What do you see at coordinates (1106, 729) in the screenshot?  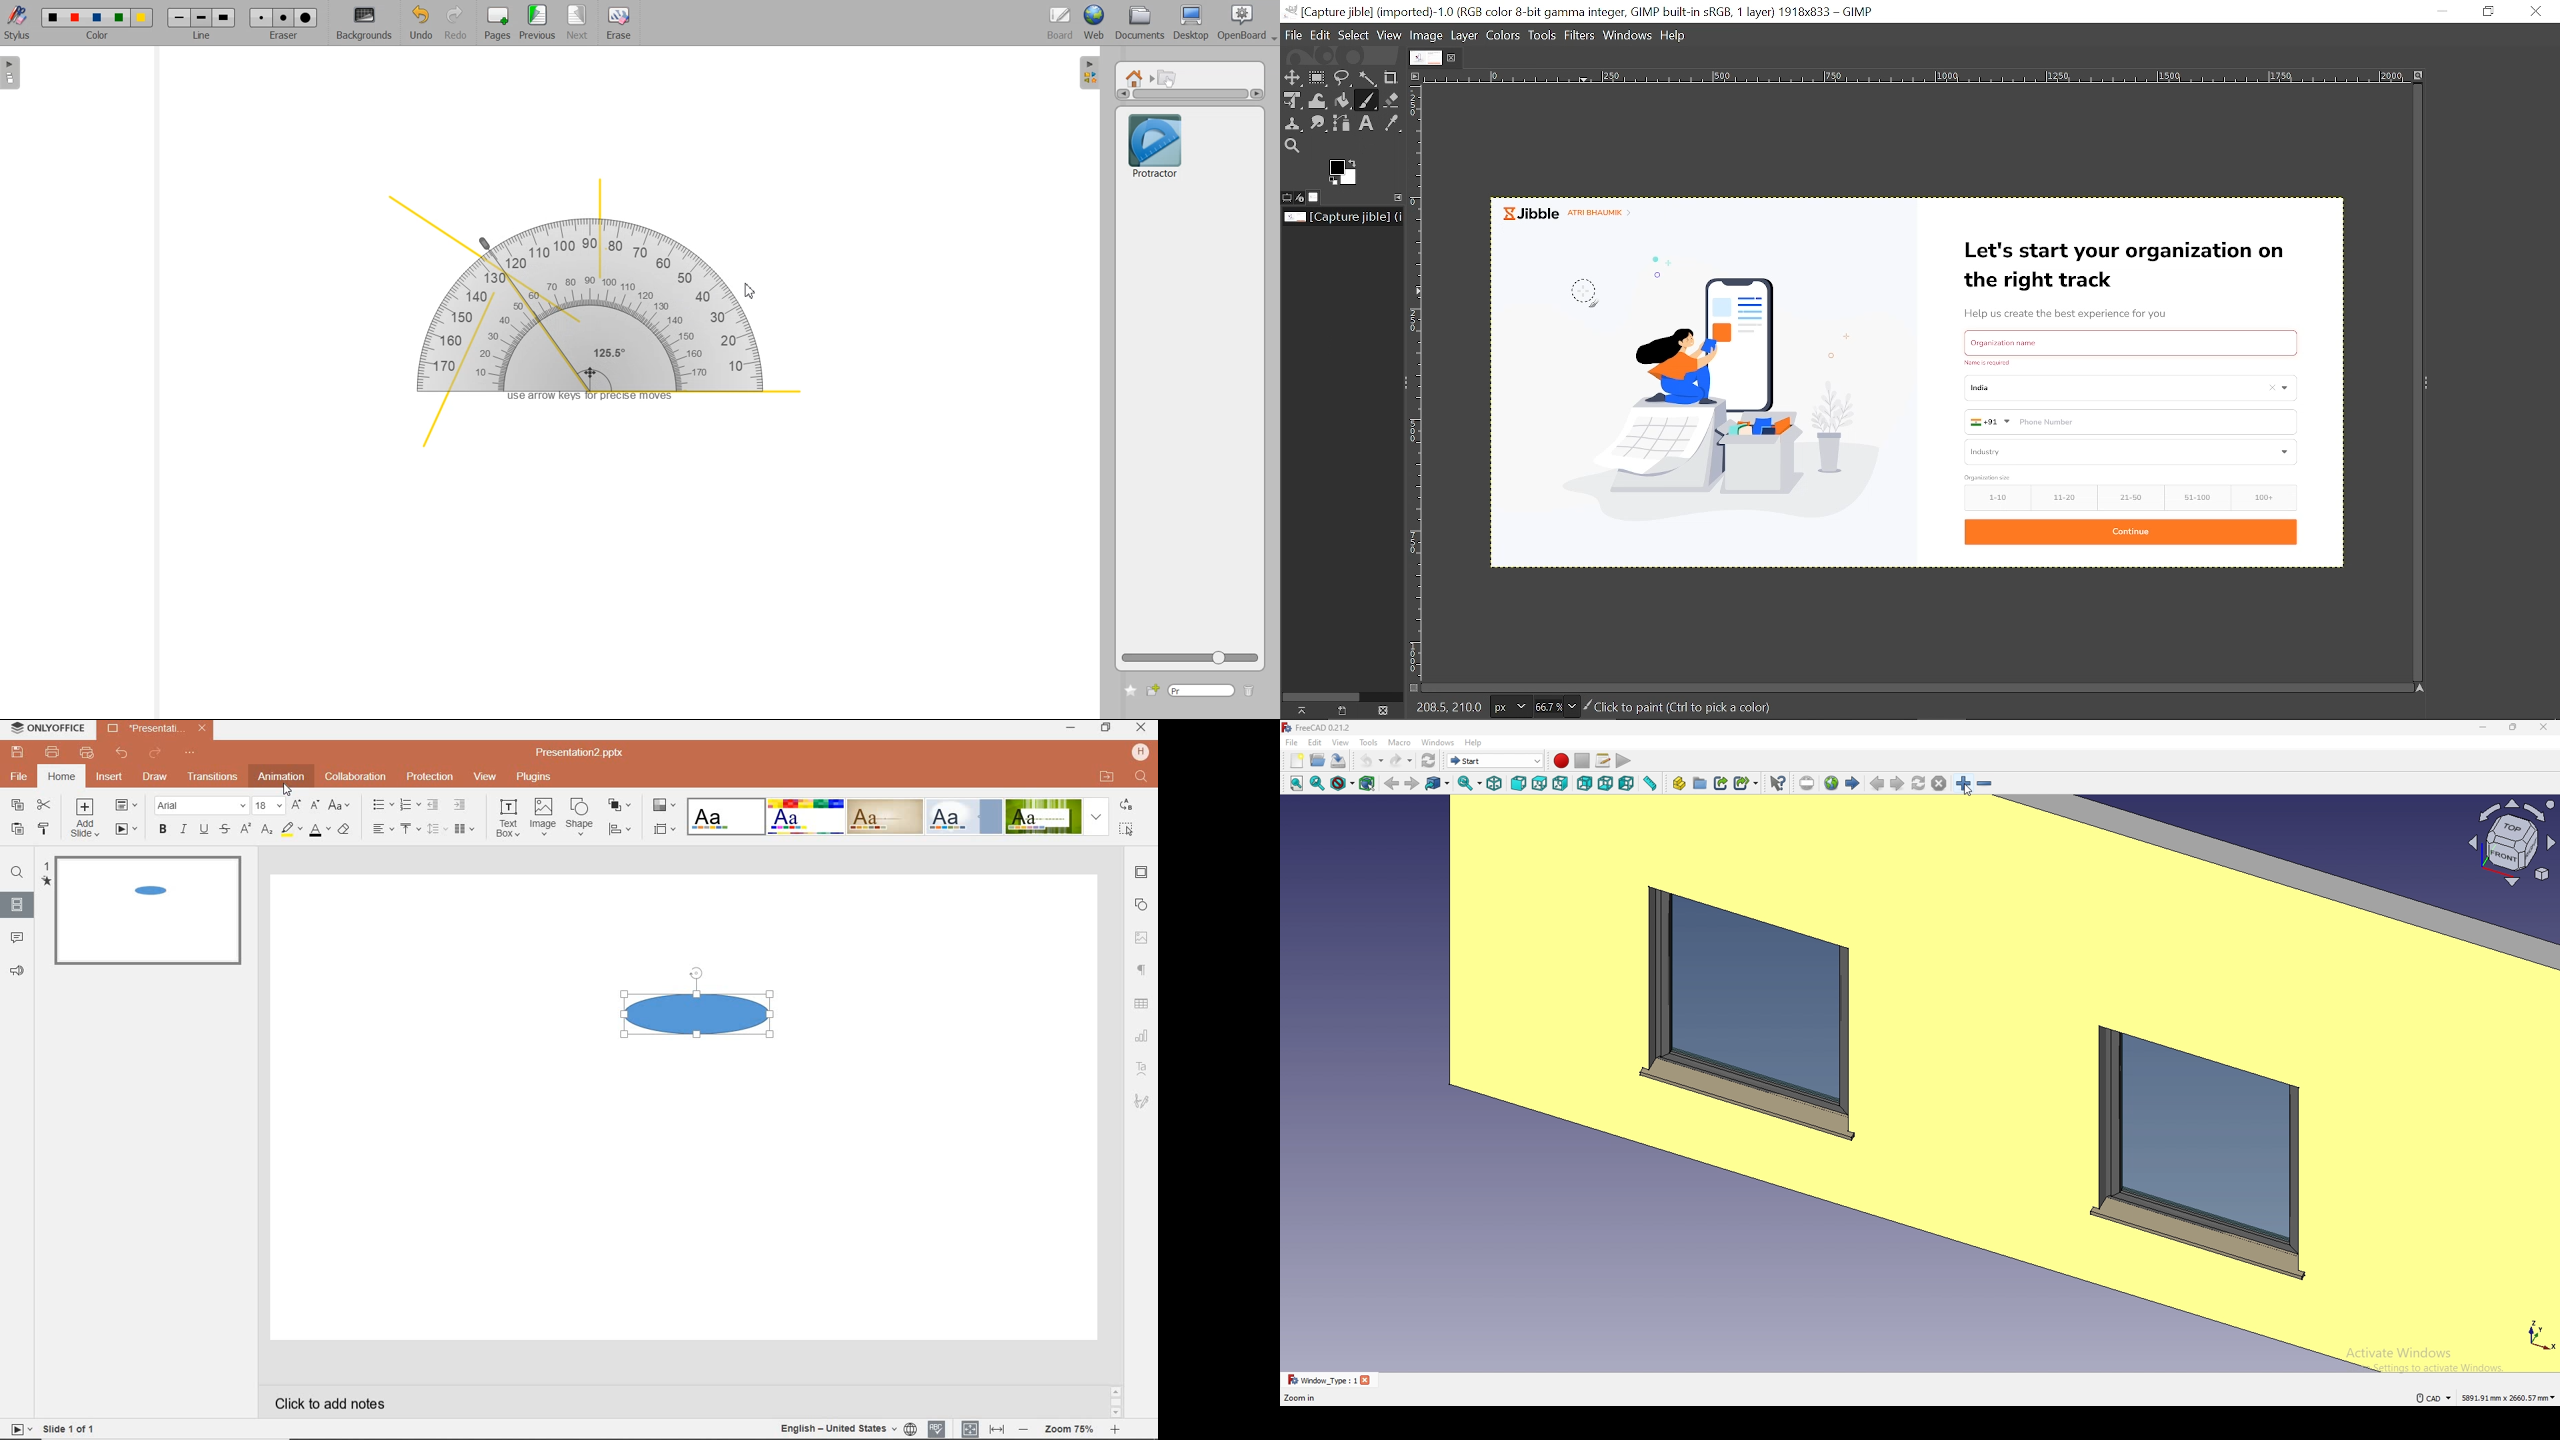 I see `RESTORE` at bounding box center [1106, 729].